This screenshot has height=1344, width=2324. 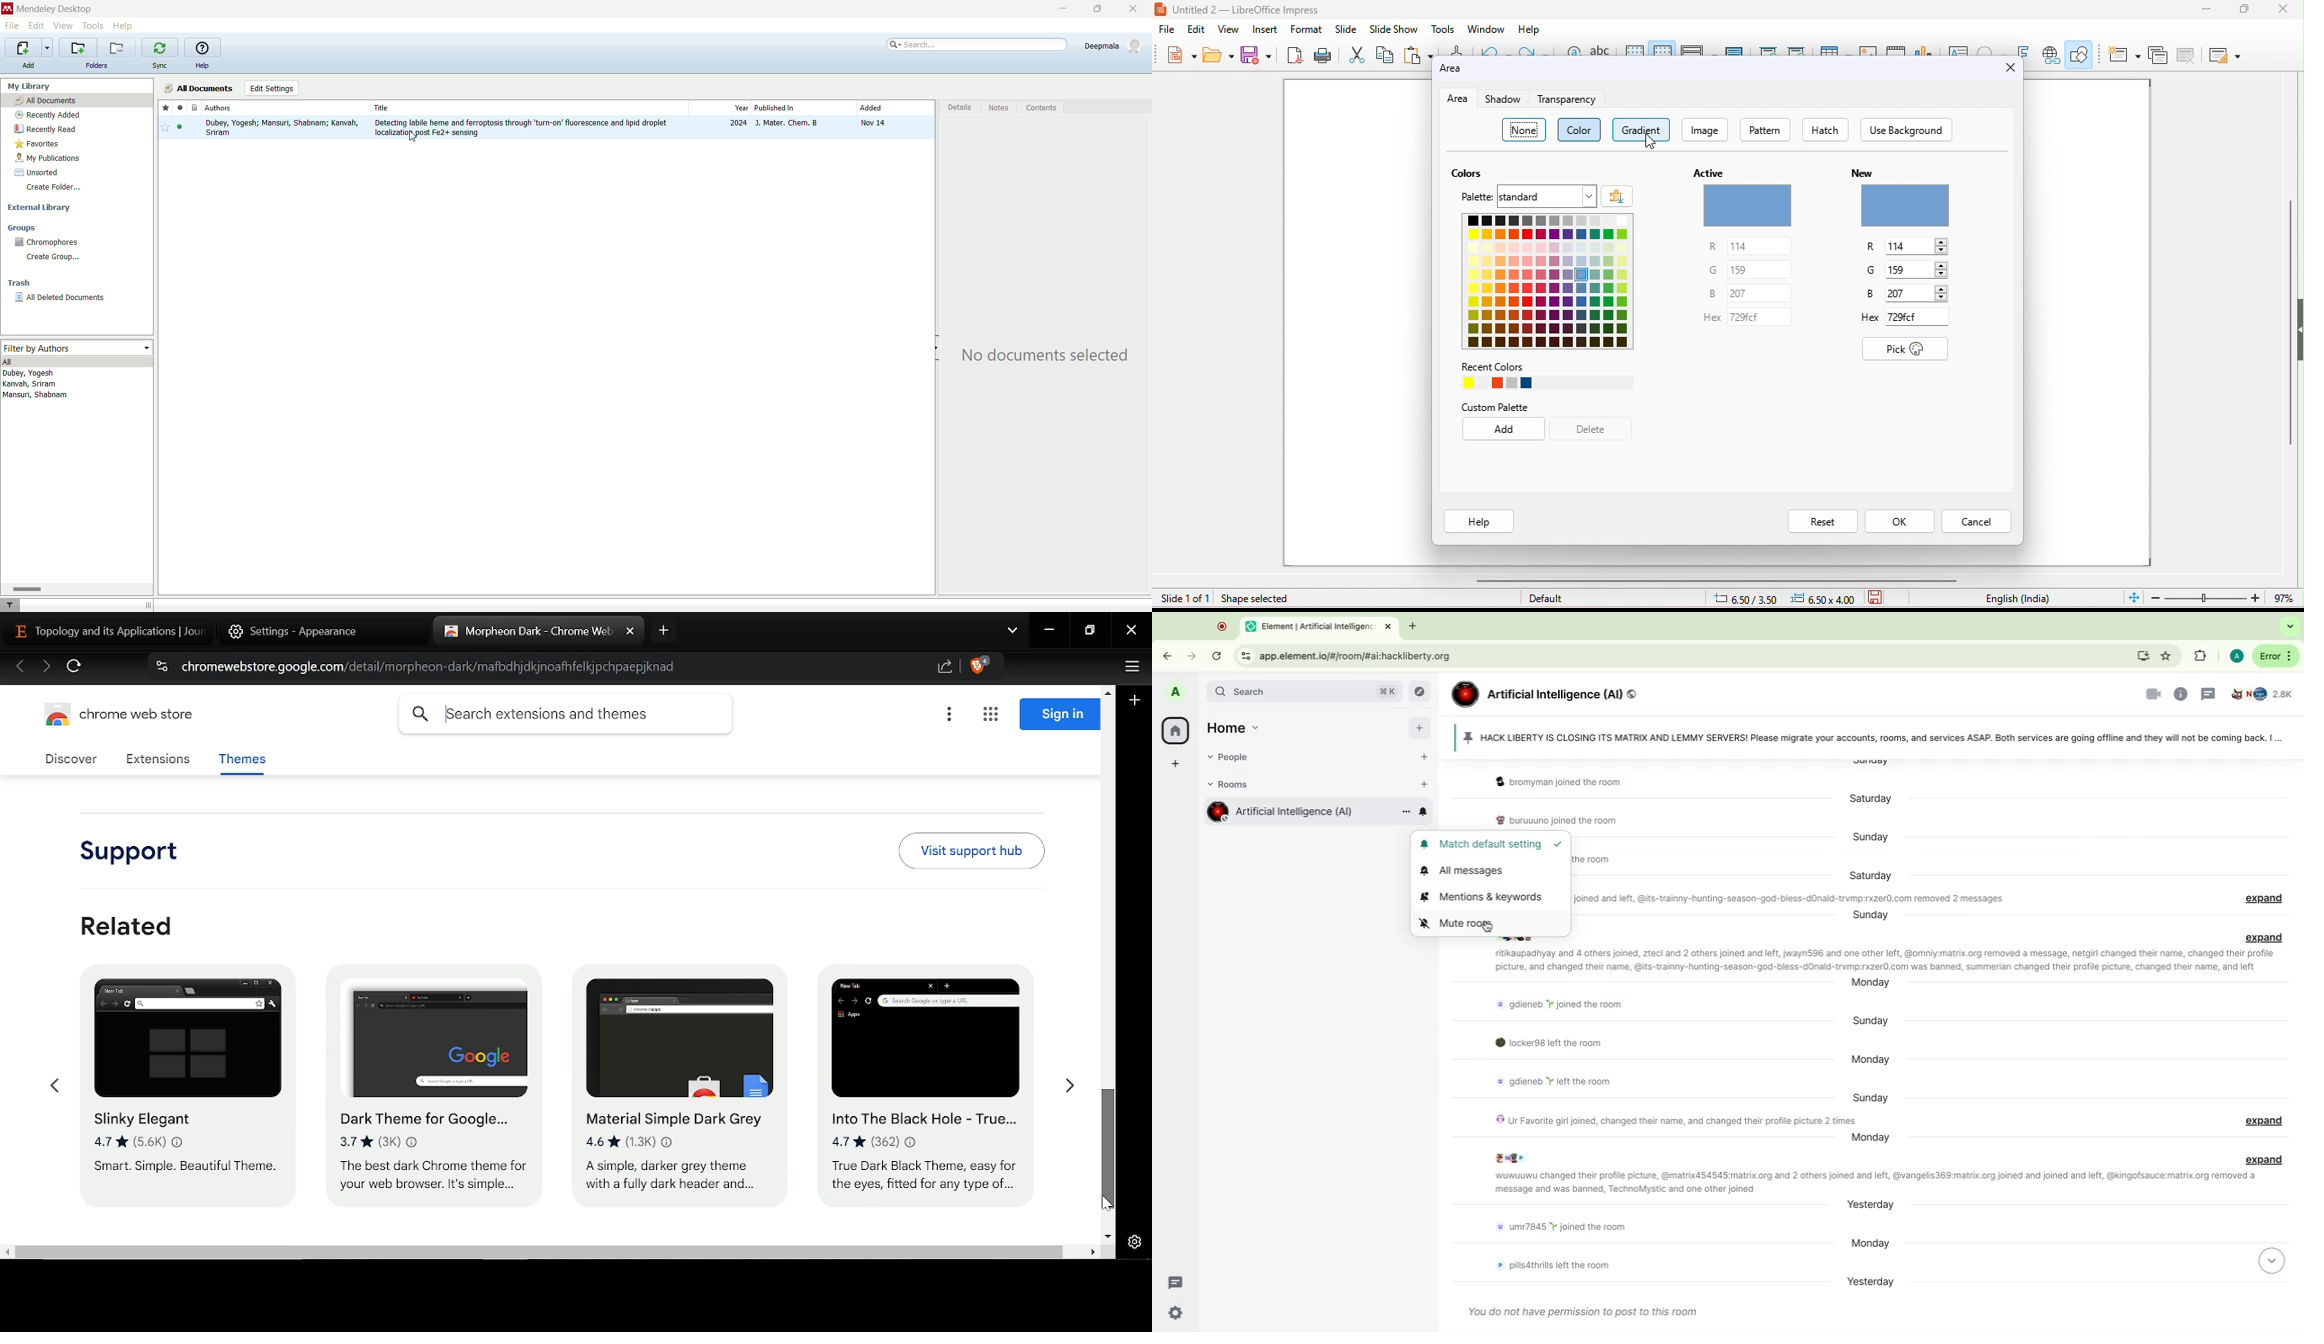 What do you see at coordinates (29, 48) in the screenshot?
I see `import` at bounding box center [29, 48].